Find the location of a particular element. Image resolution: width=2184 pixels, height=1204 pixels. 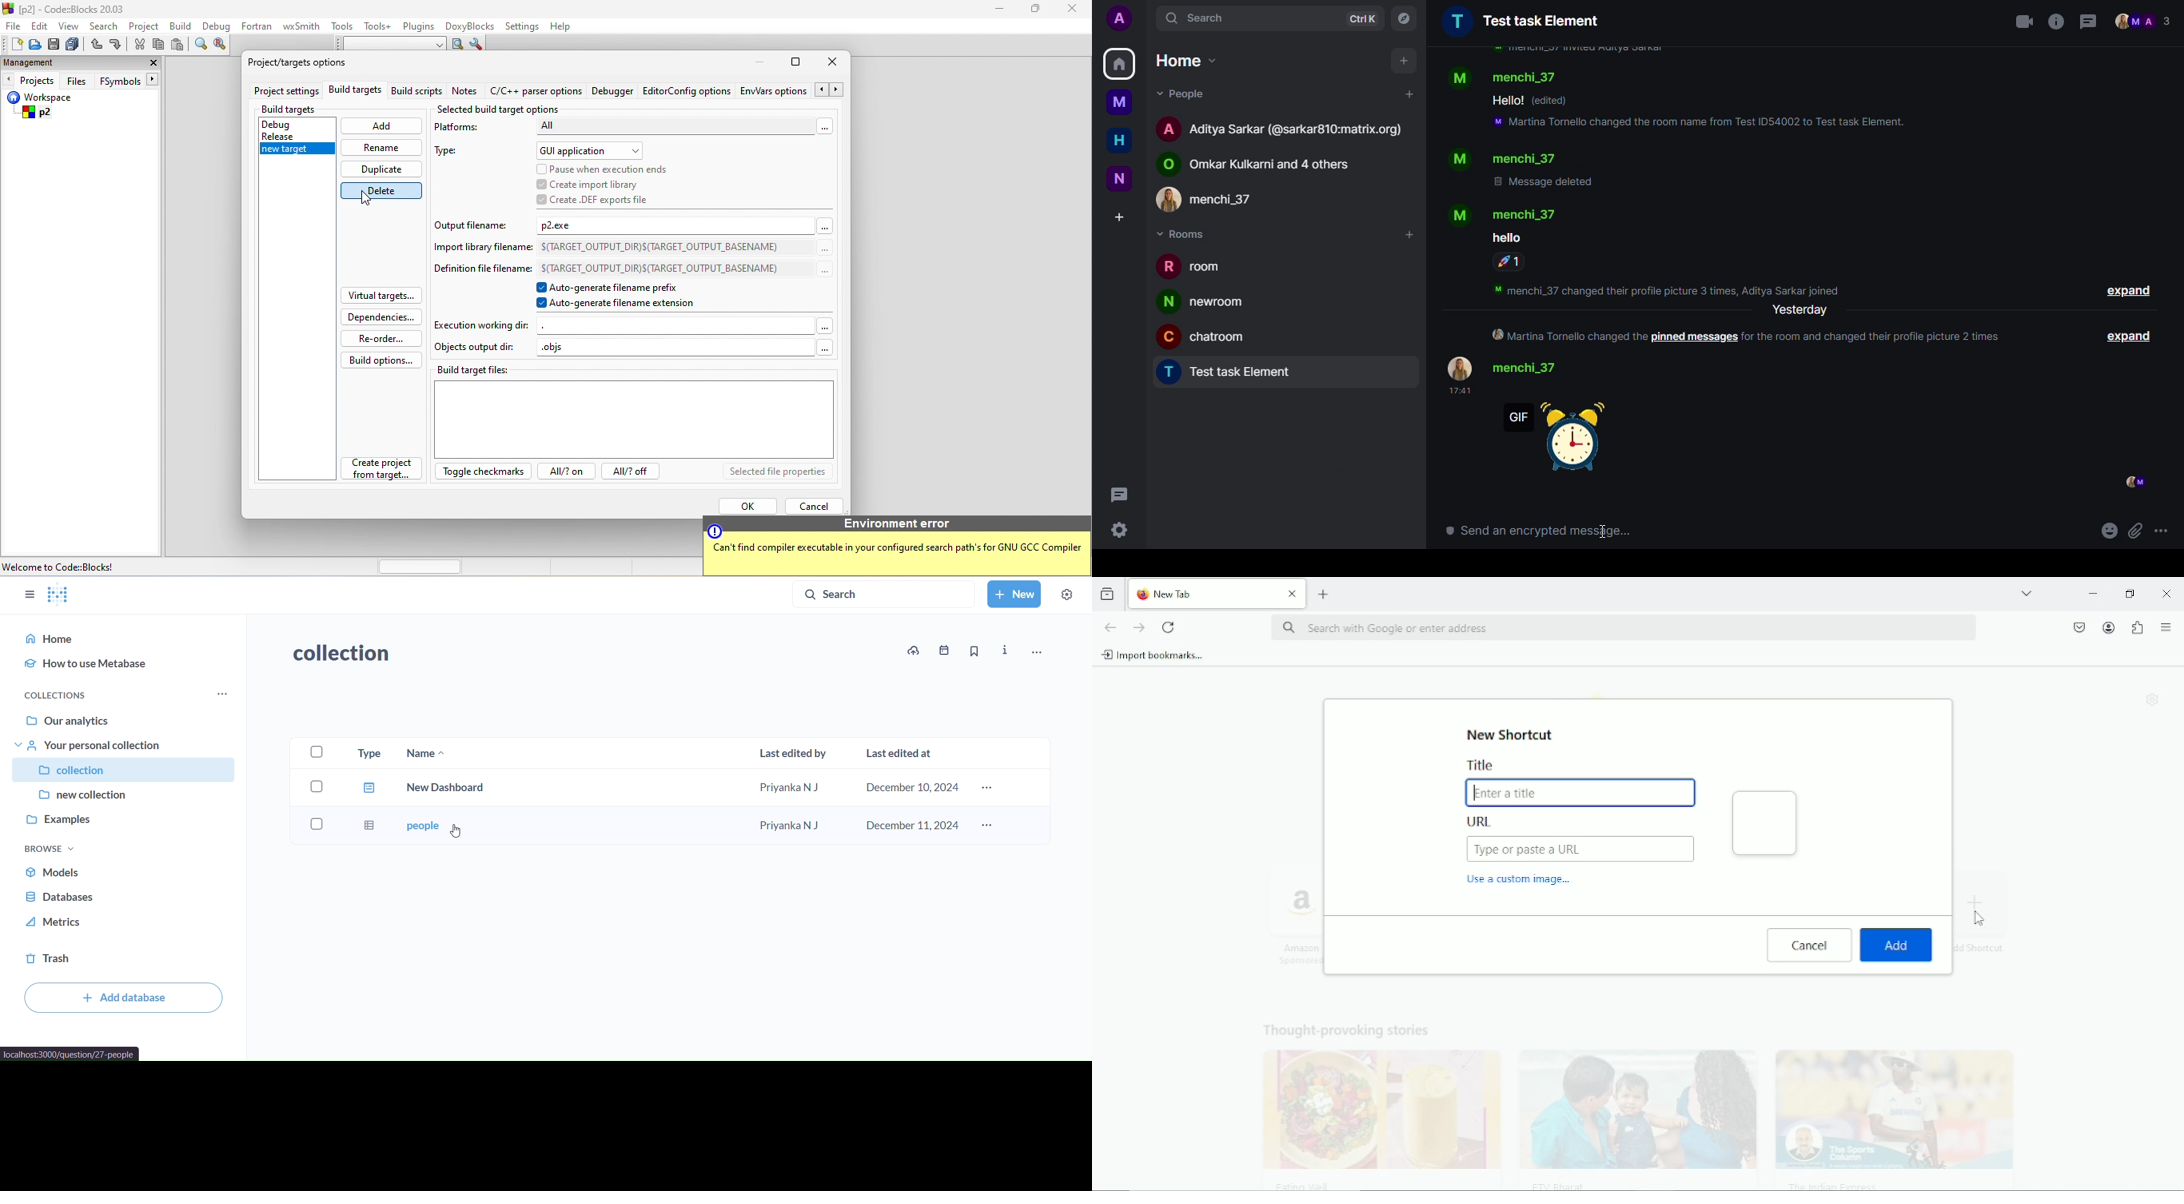

seen is located at coordinates (2134, 483).